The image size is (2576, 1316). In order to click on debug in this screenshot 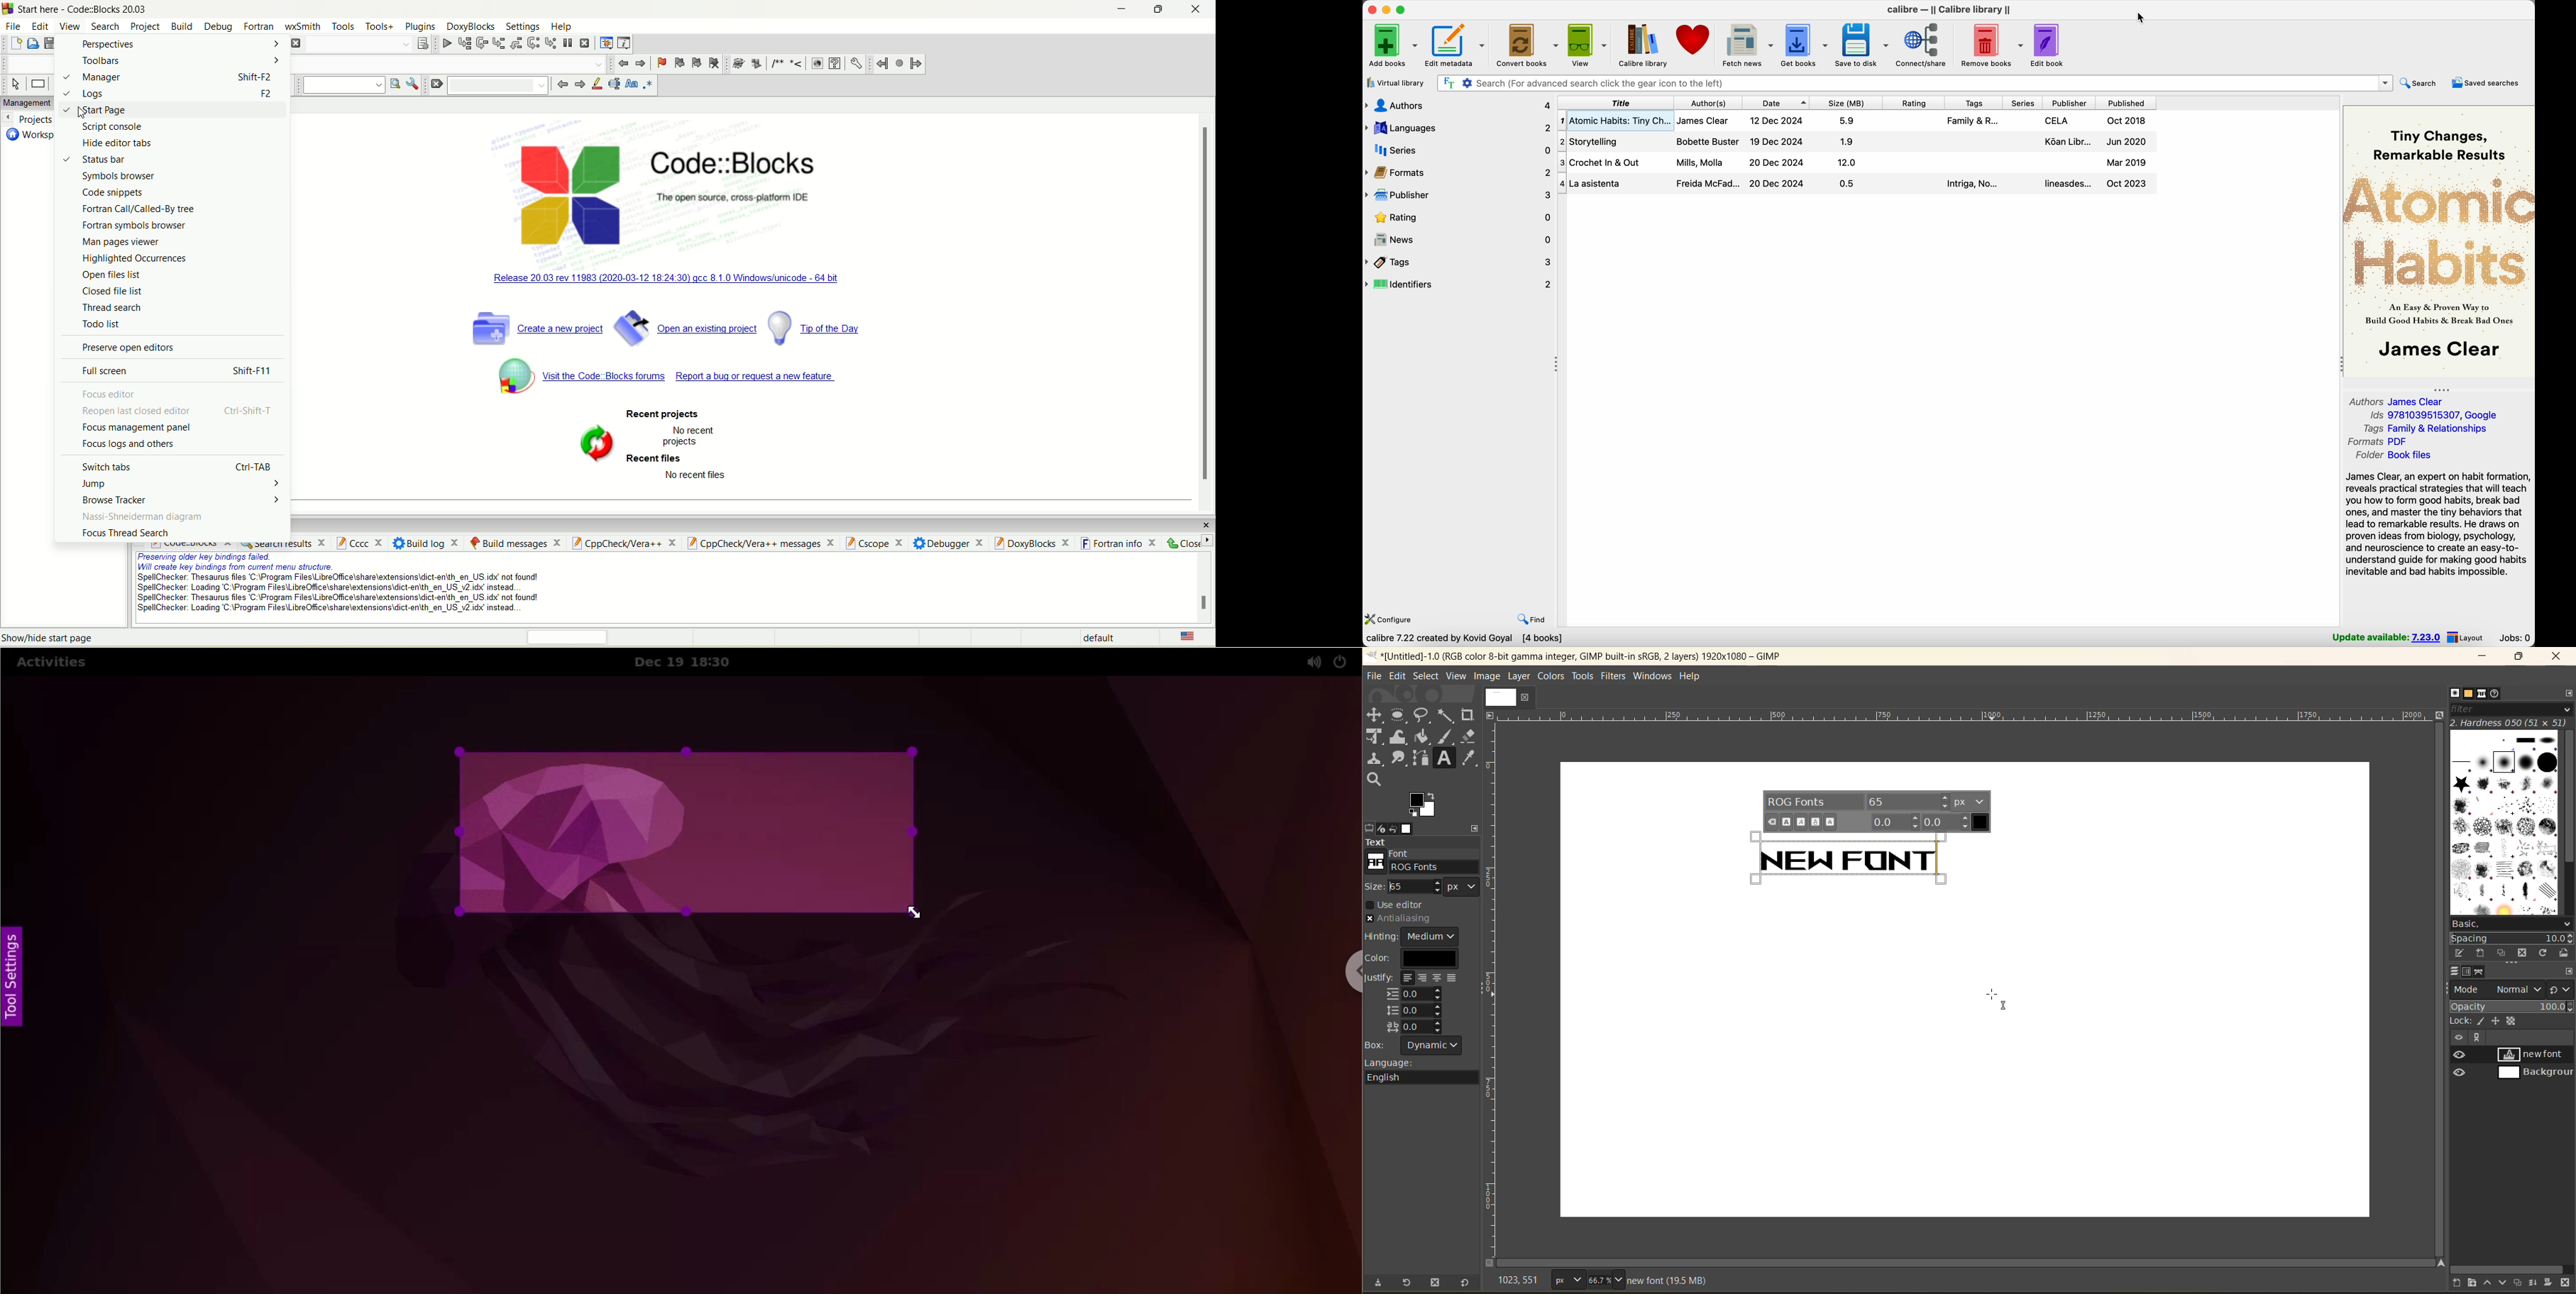, I will do `click(217, 26)`.